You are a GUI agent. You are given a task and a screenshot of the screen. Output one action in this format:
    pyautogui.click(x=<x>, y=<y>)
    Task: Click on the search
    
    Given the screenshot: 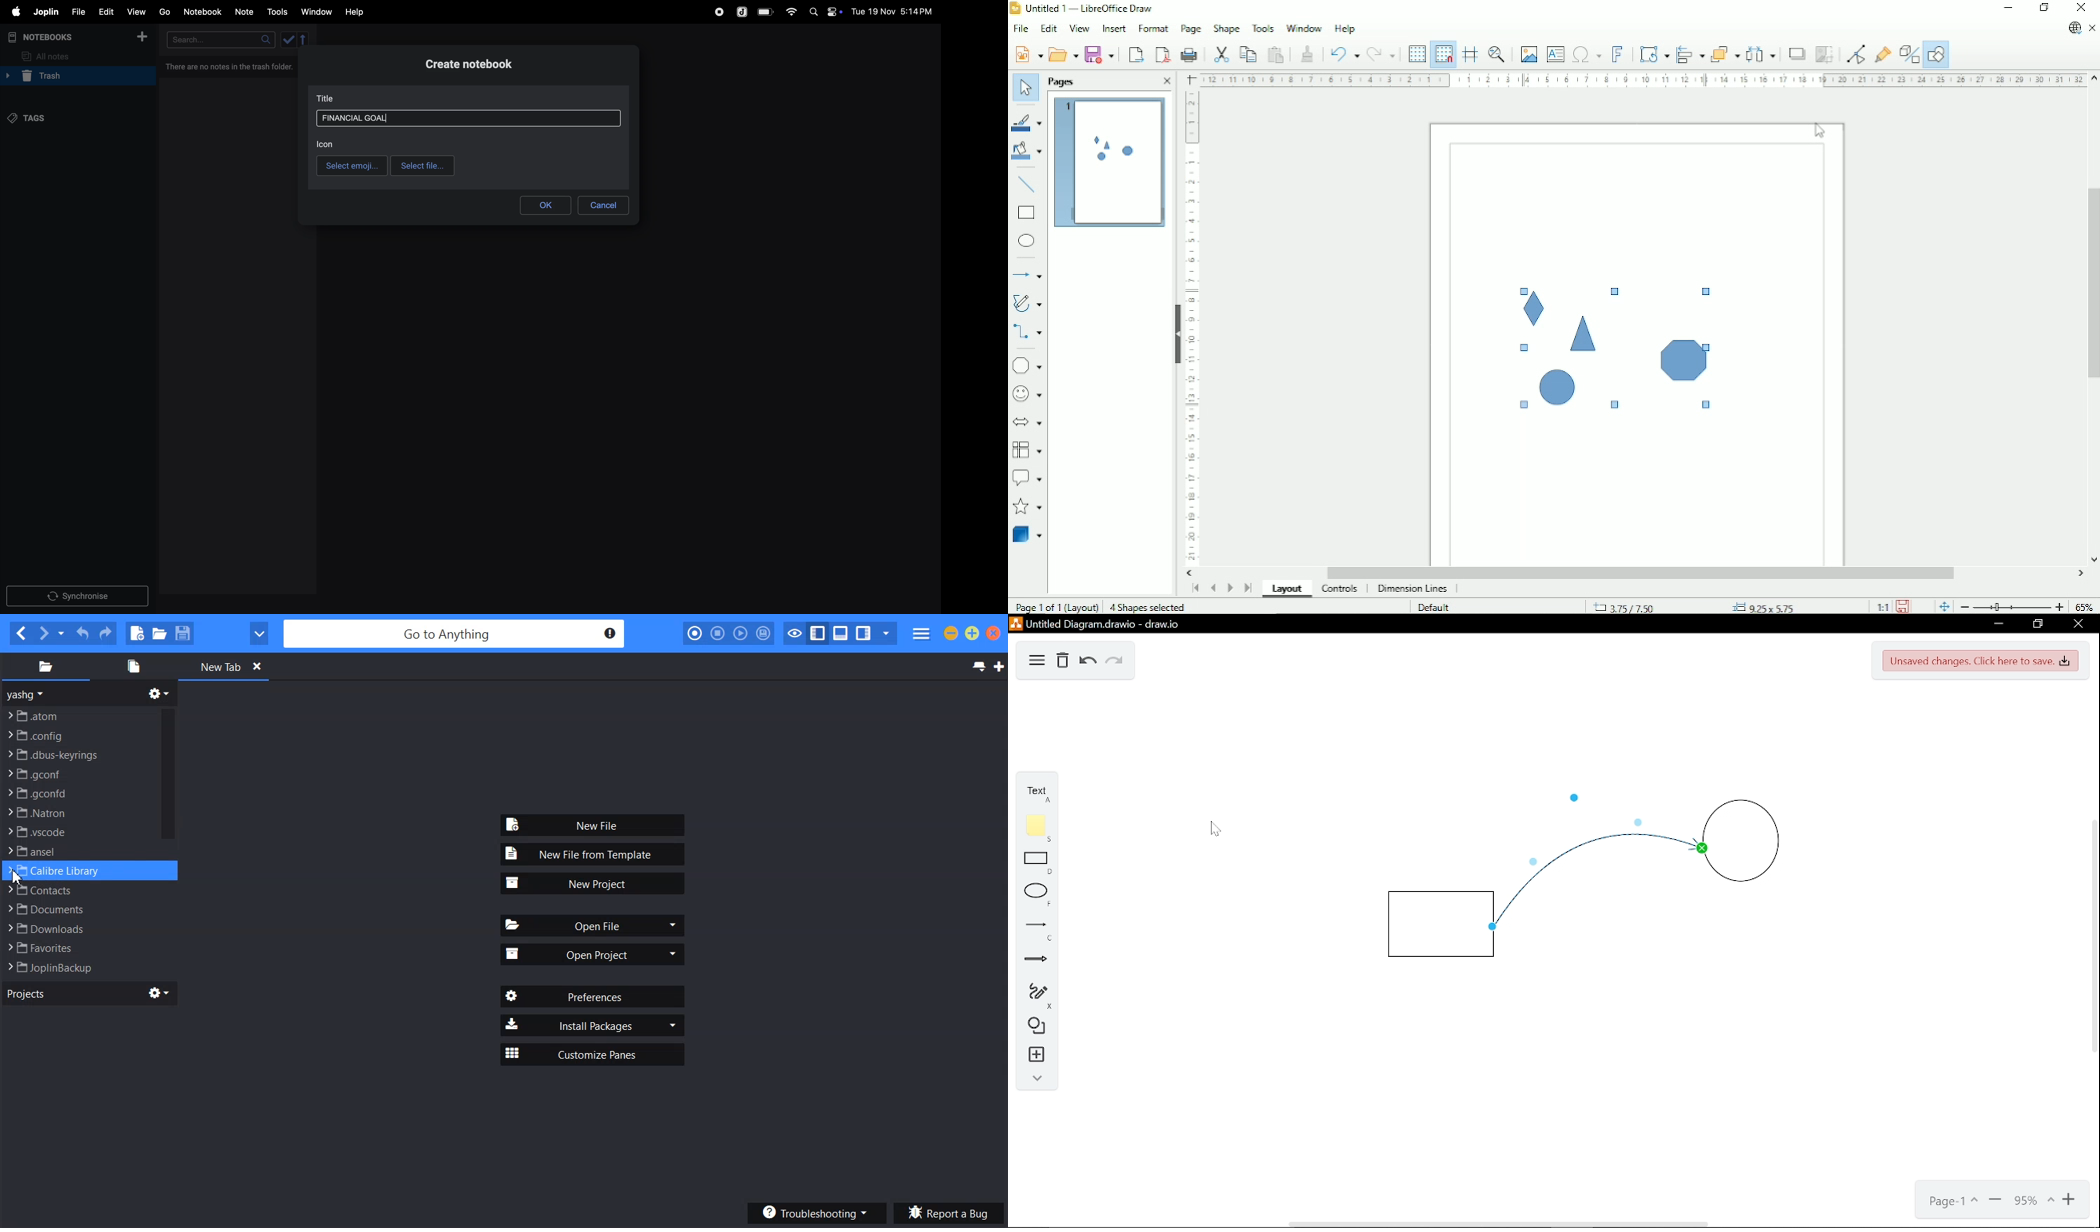 What is the action you would take?
    pyautogui.click(x=222, y=39)
    